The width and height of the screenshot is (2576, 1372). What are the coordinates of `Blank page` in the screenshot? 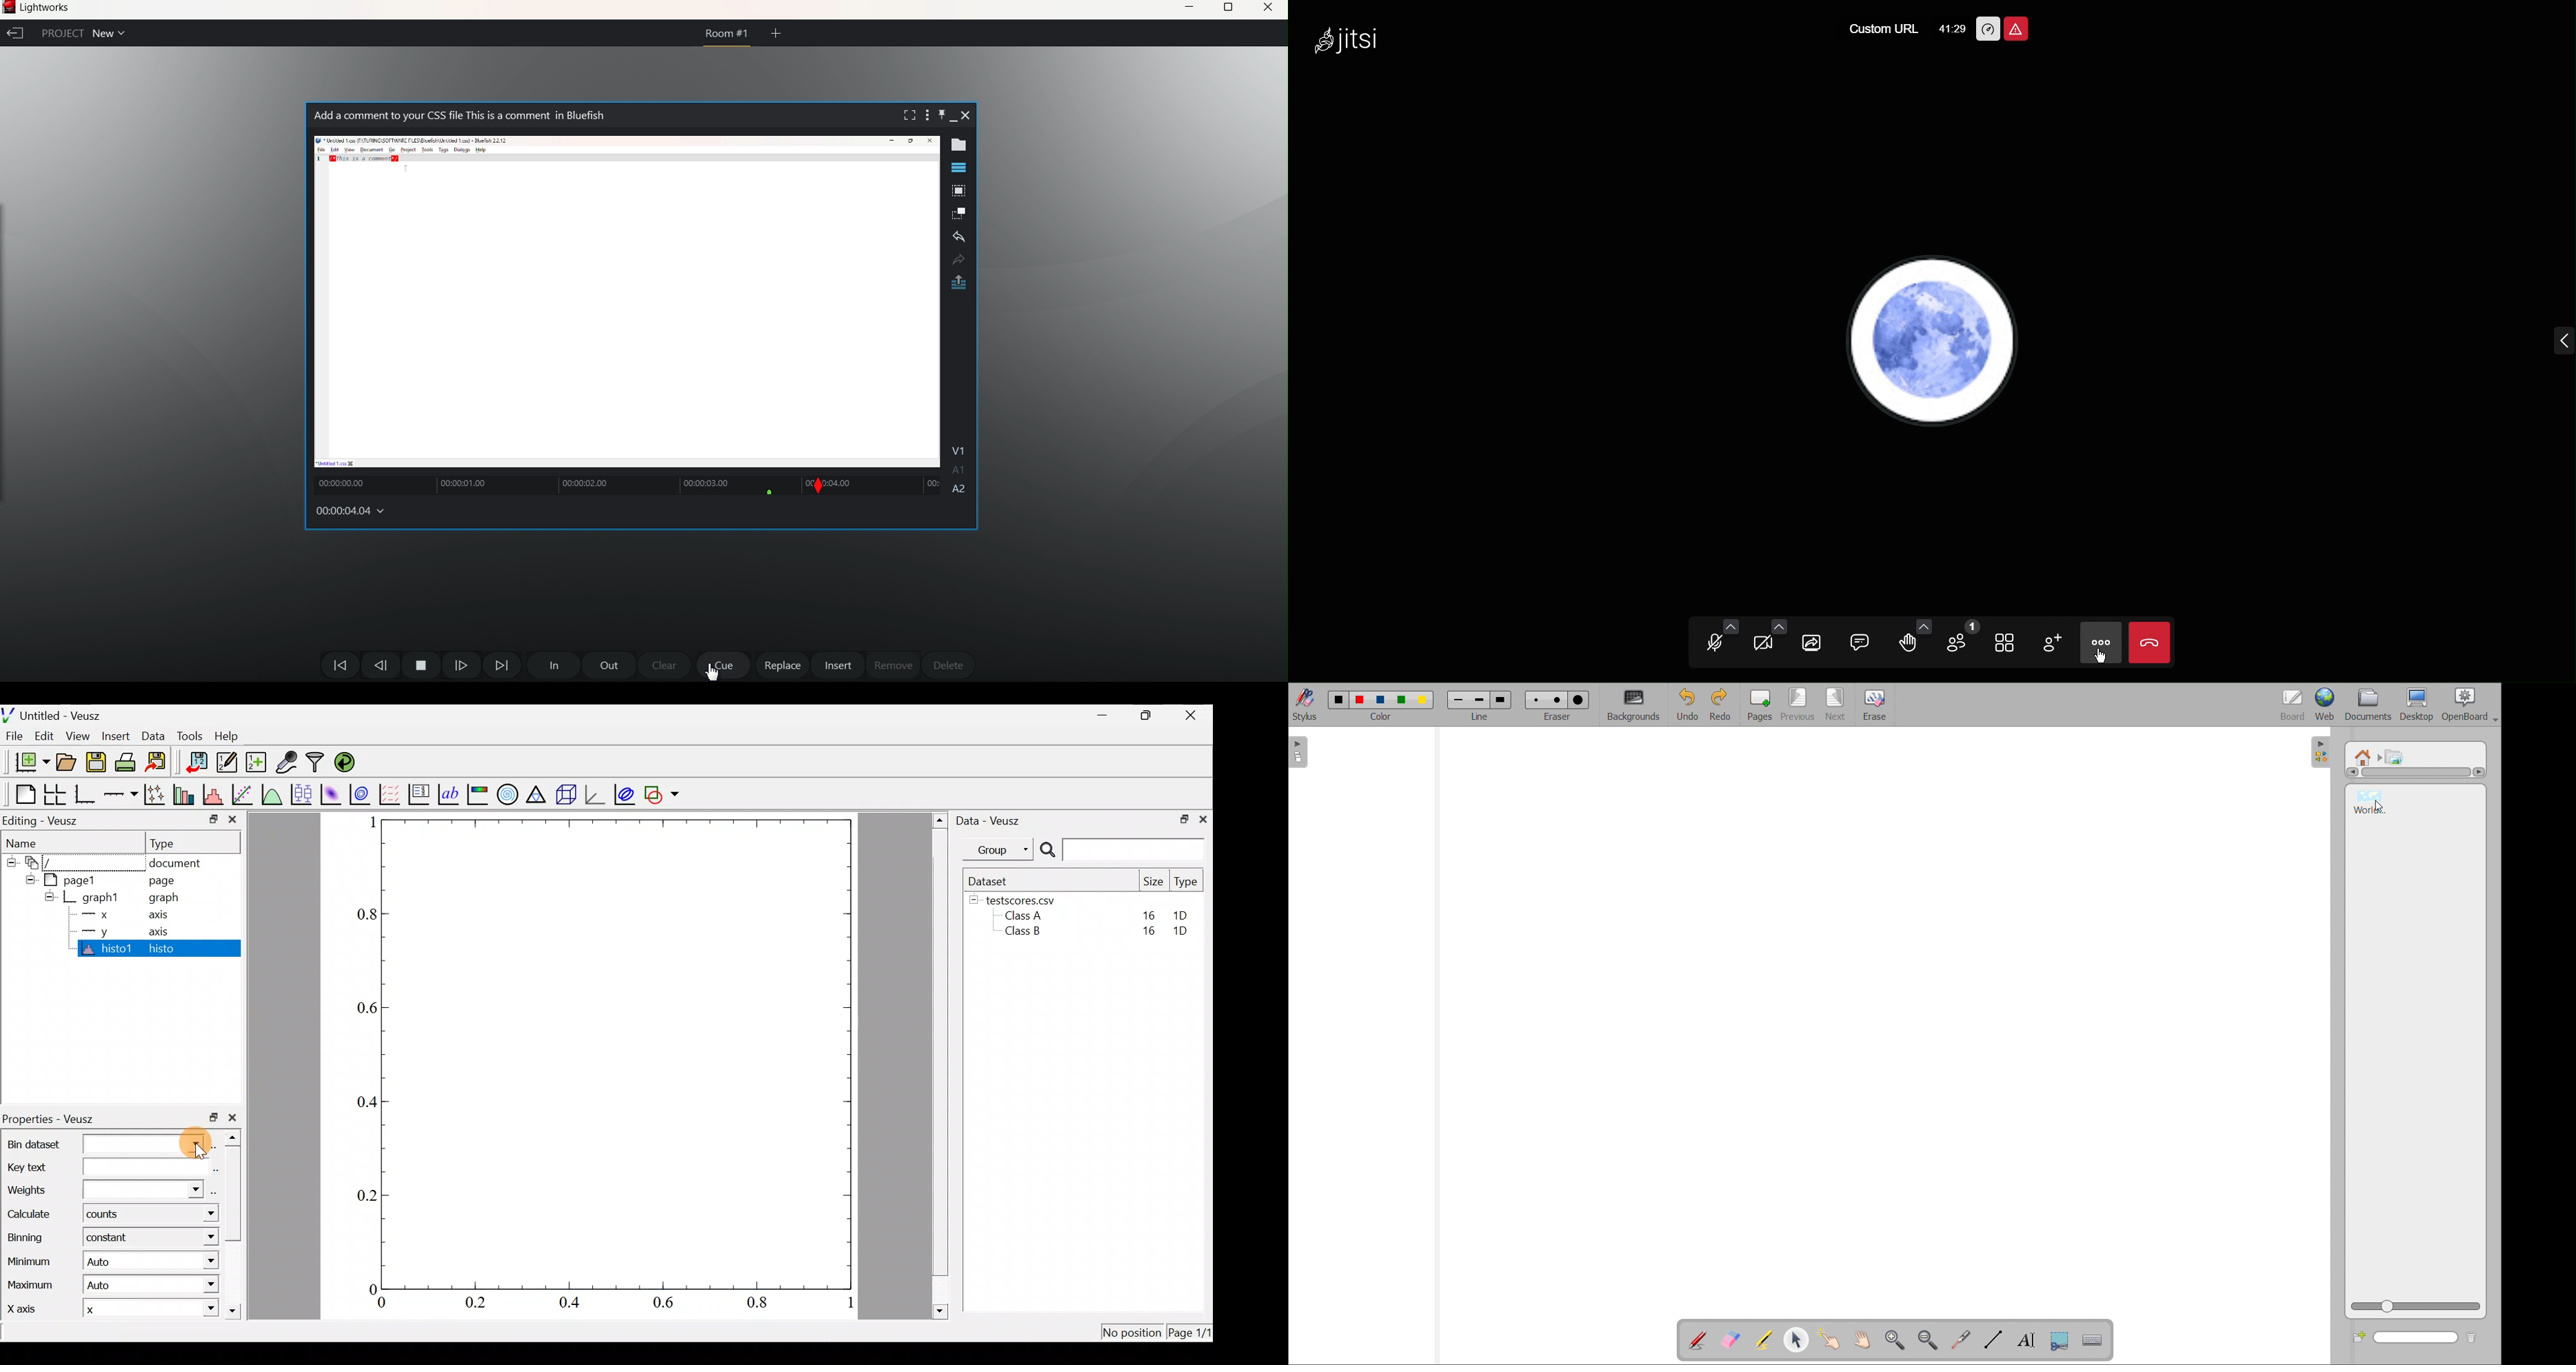 It's located at (20, 792).